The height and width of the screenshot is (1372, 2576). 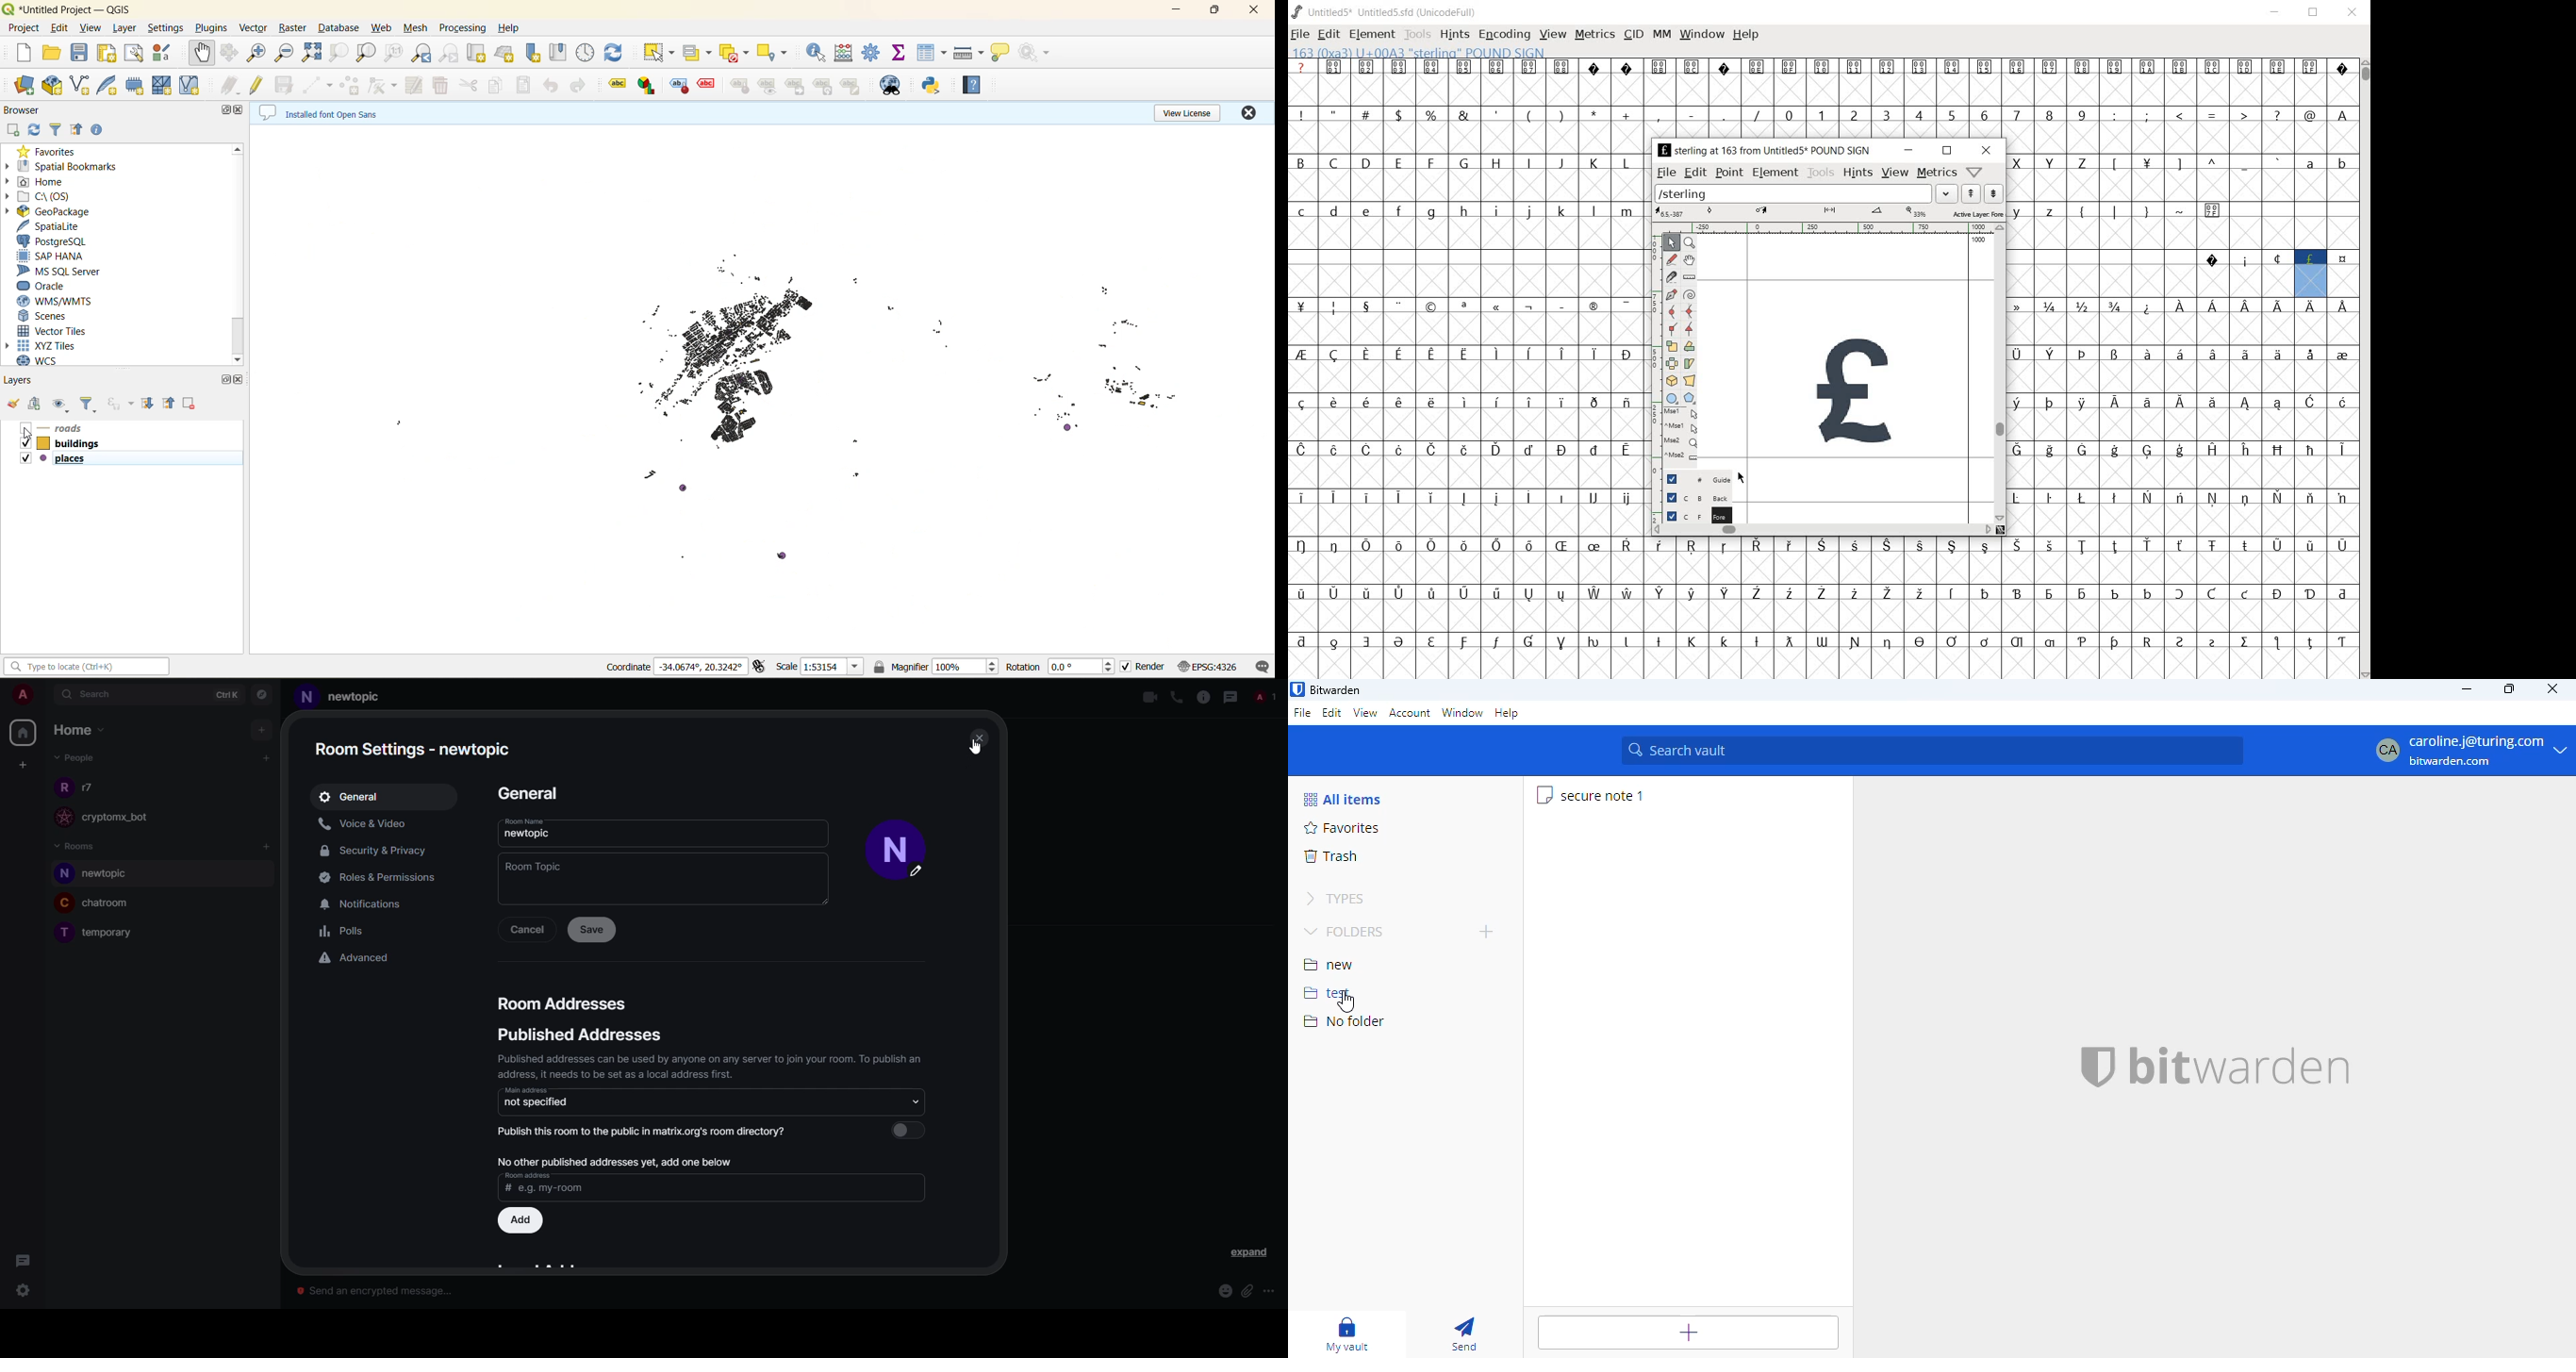 I want to click on Mouse wheel button + Ctrl, so click(x=1683, y=455).